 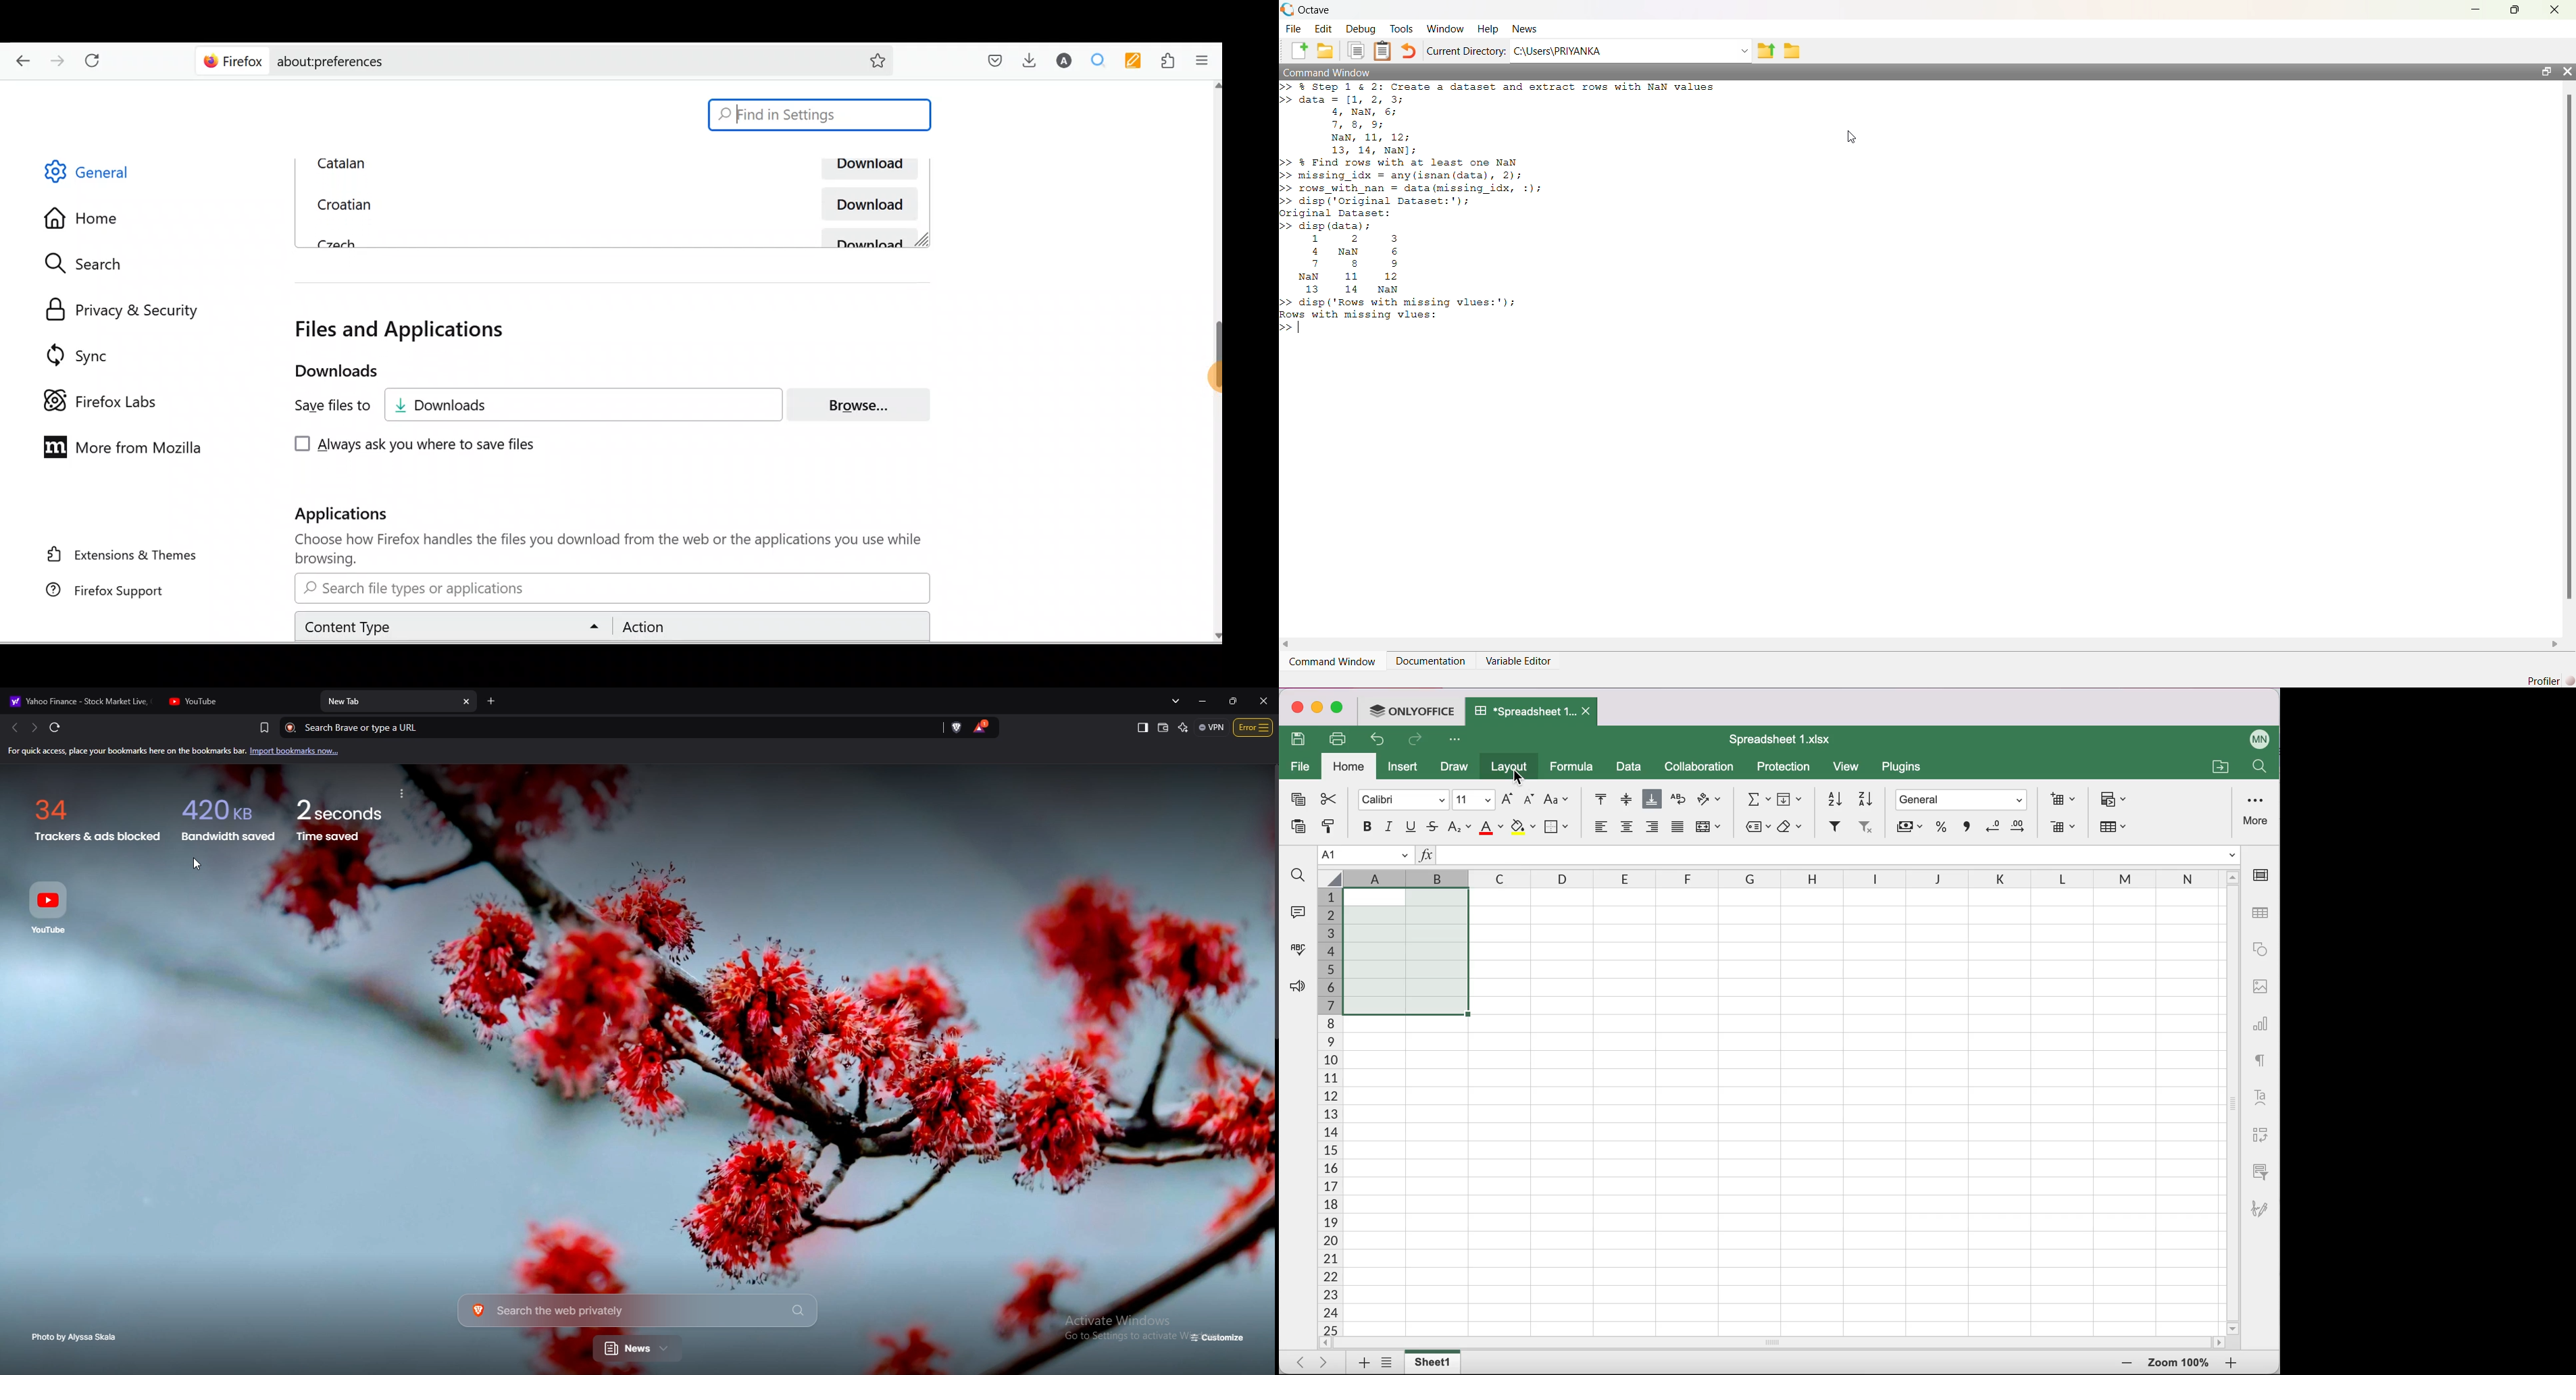 What do you see at coordinates (2260, 1096) in the screenshot?
I see `text art` at bounding box center [2260, 1096].